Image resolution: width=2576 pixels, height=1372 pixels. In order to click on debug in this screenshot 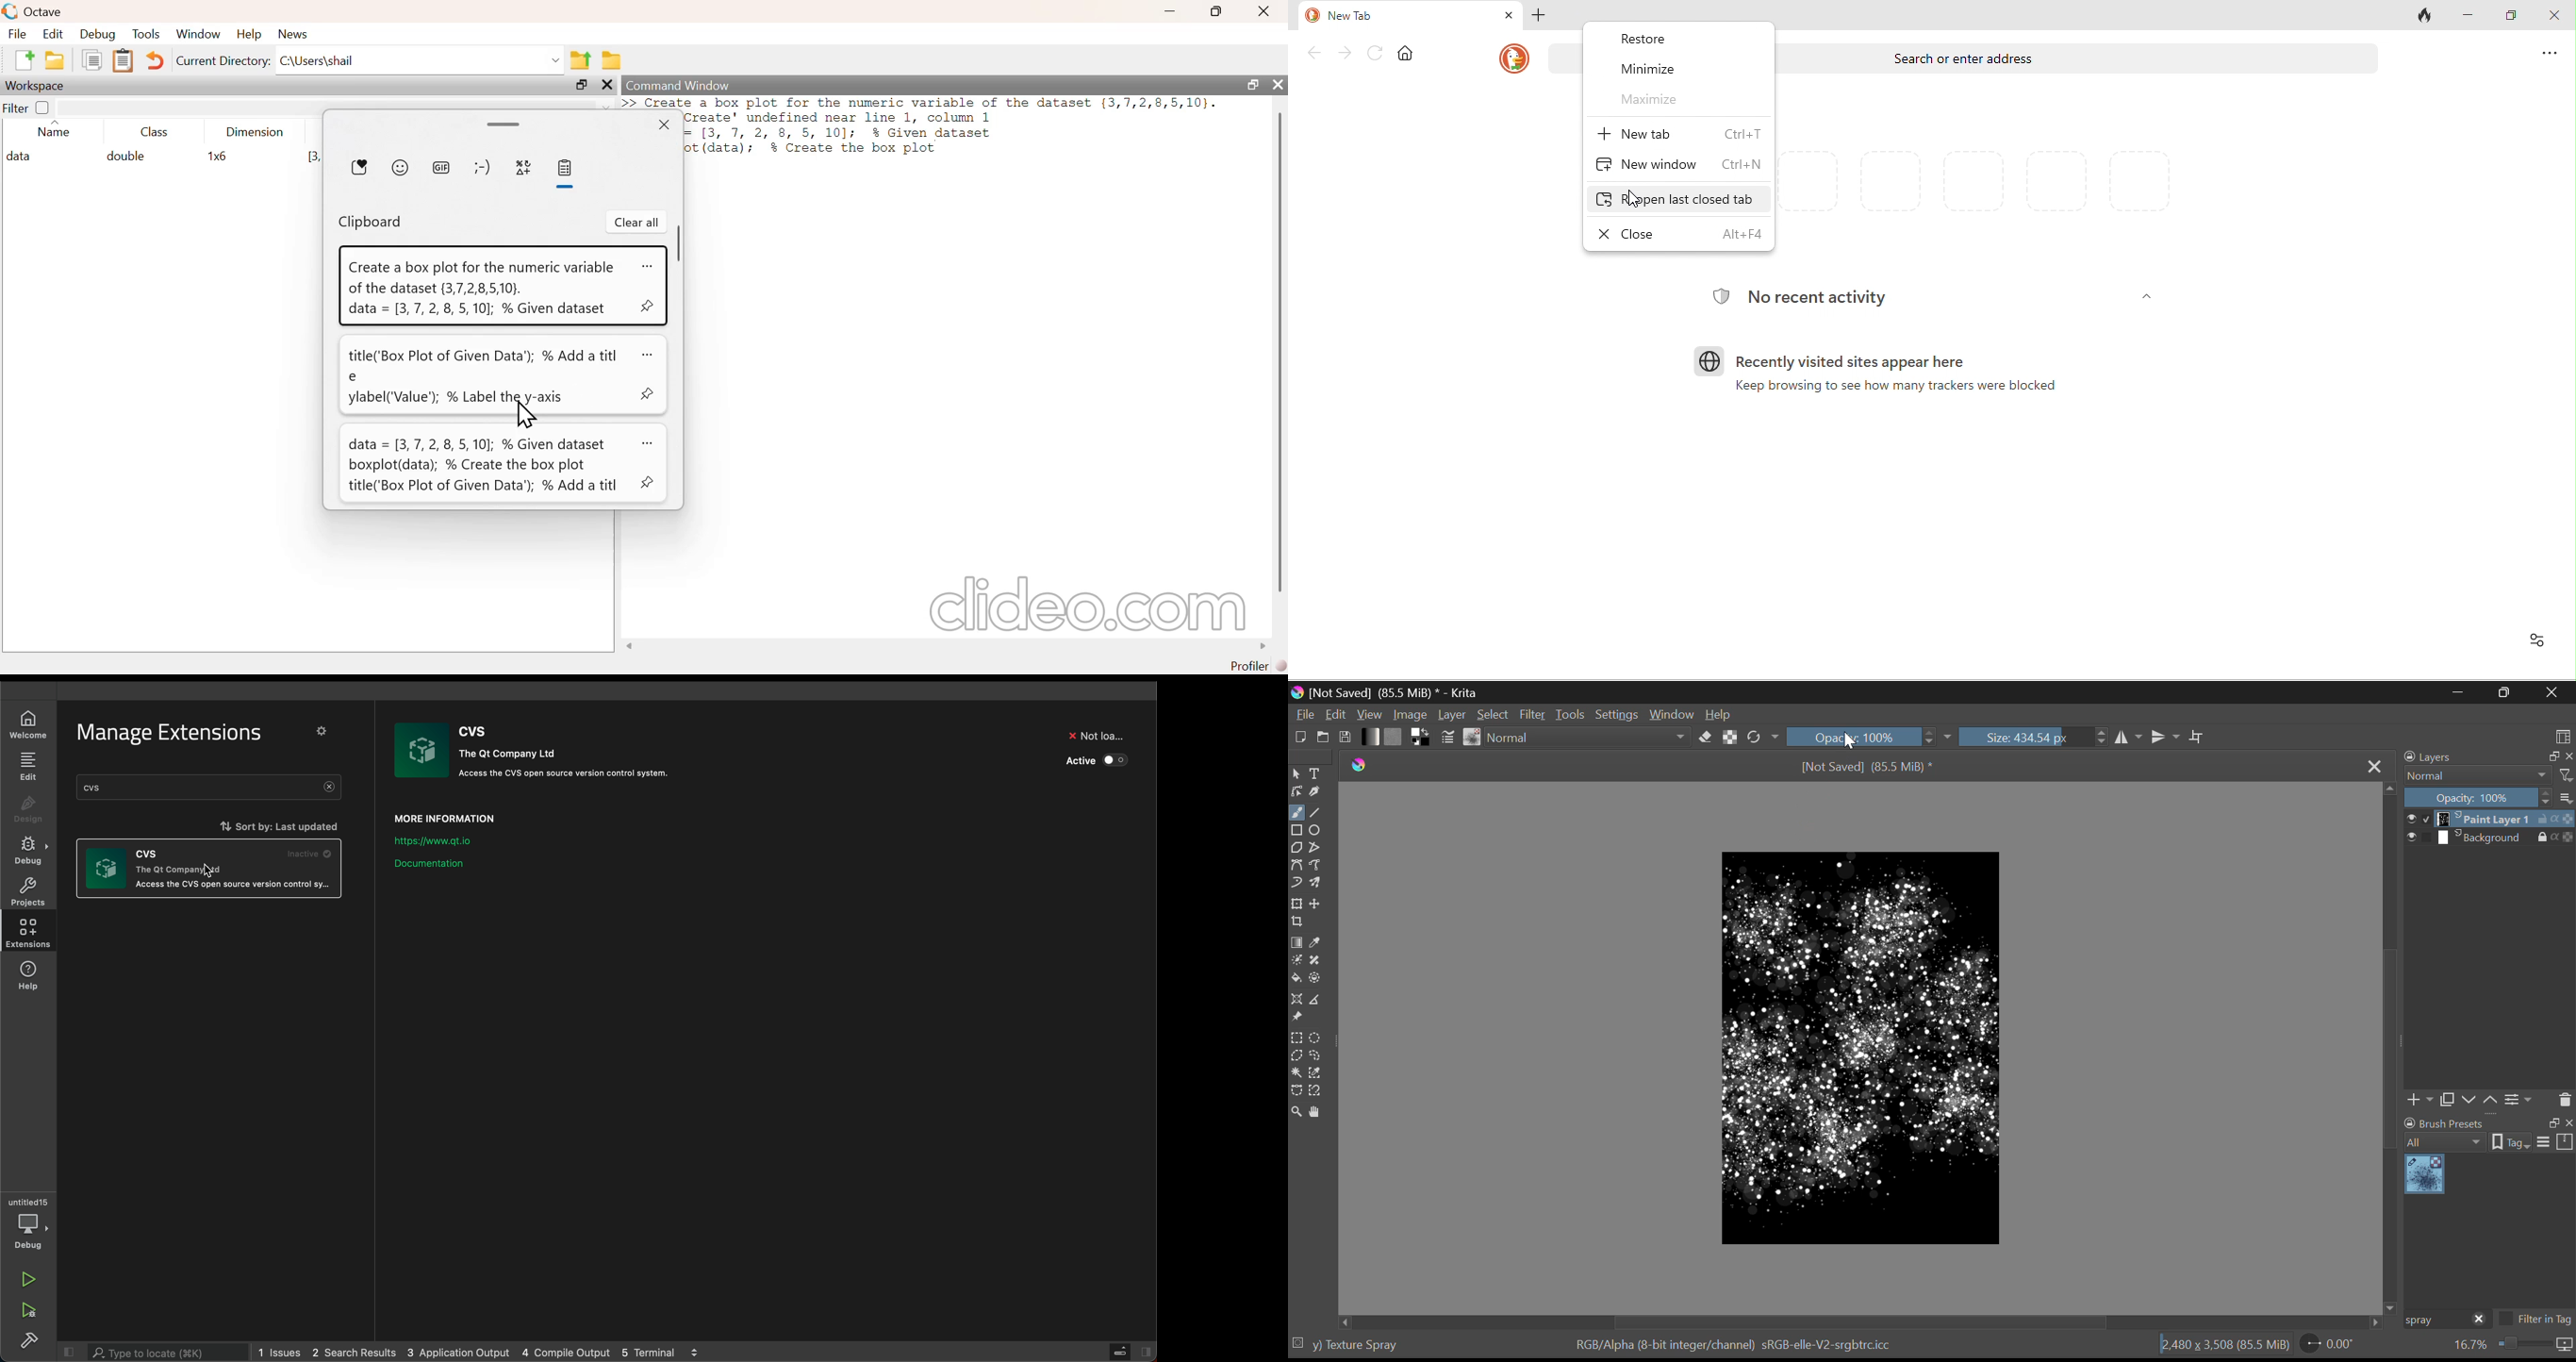, I will do `click(98, 34)`.